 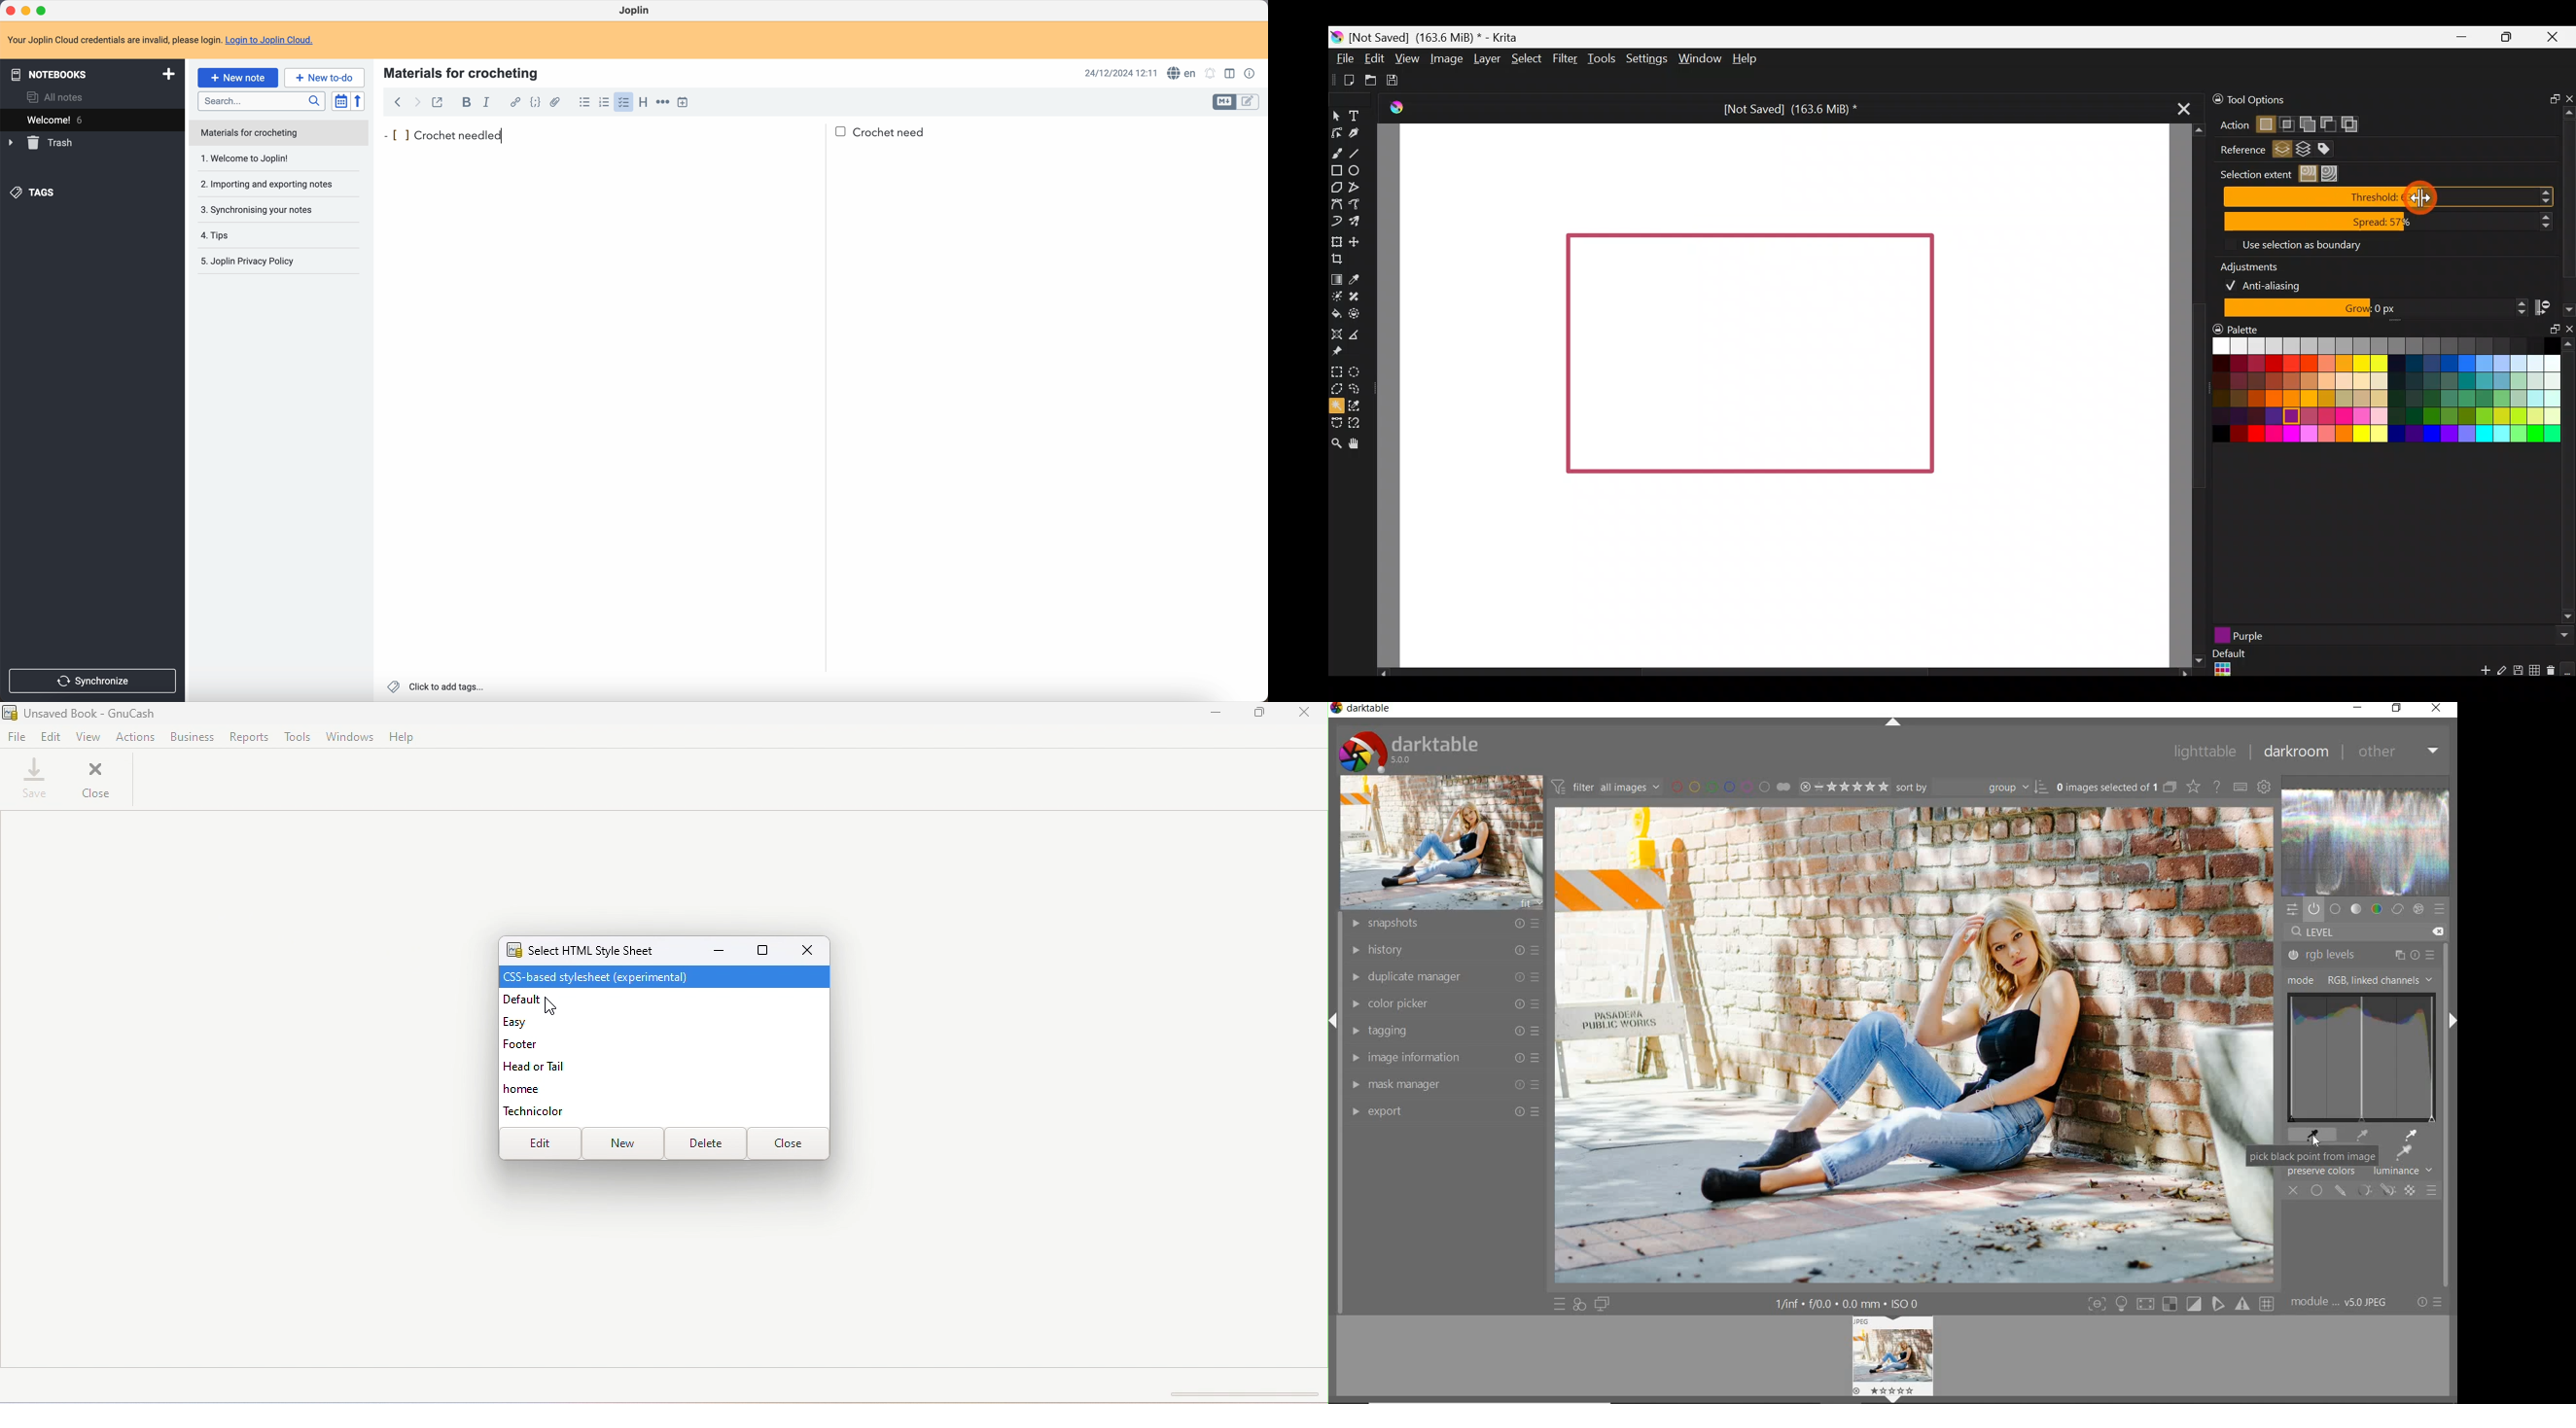 I want to click on uniformly, so click(x=2318, y=1190).